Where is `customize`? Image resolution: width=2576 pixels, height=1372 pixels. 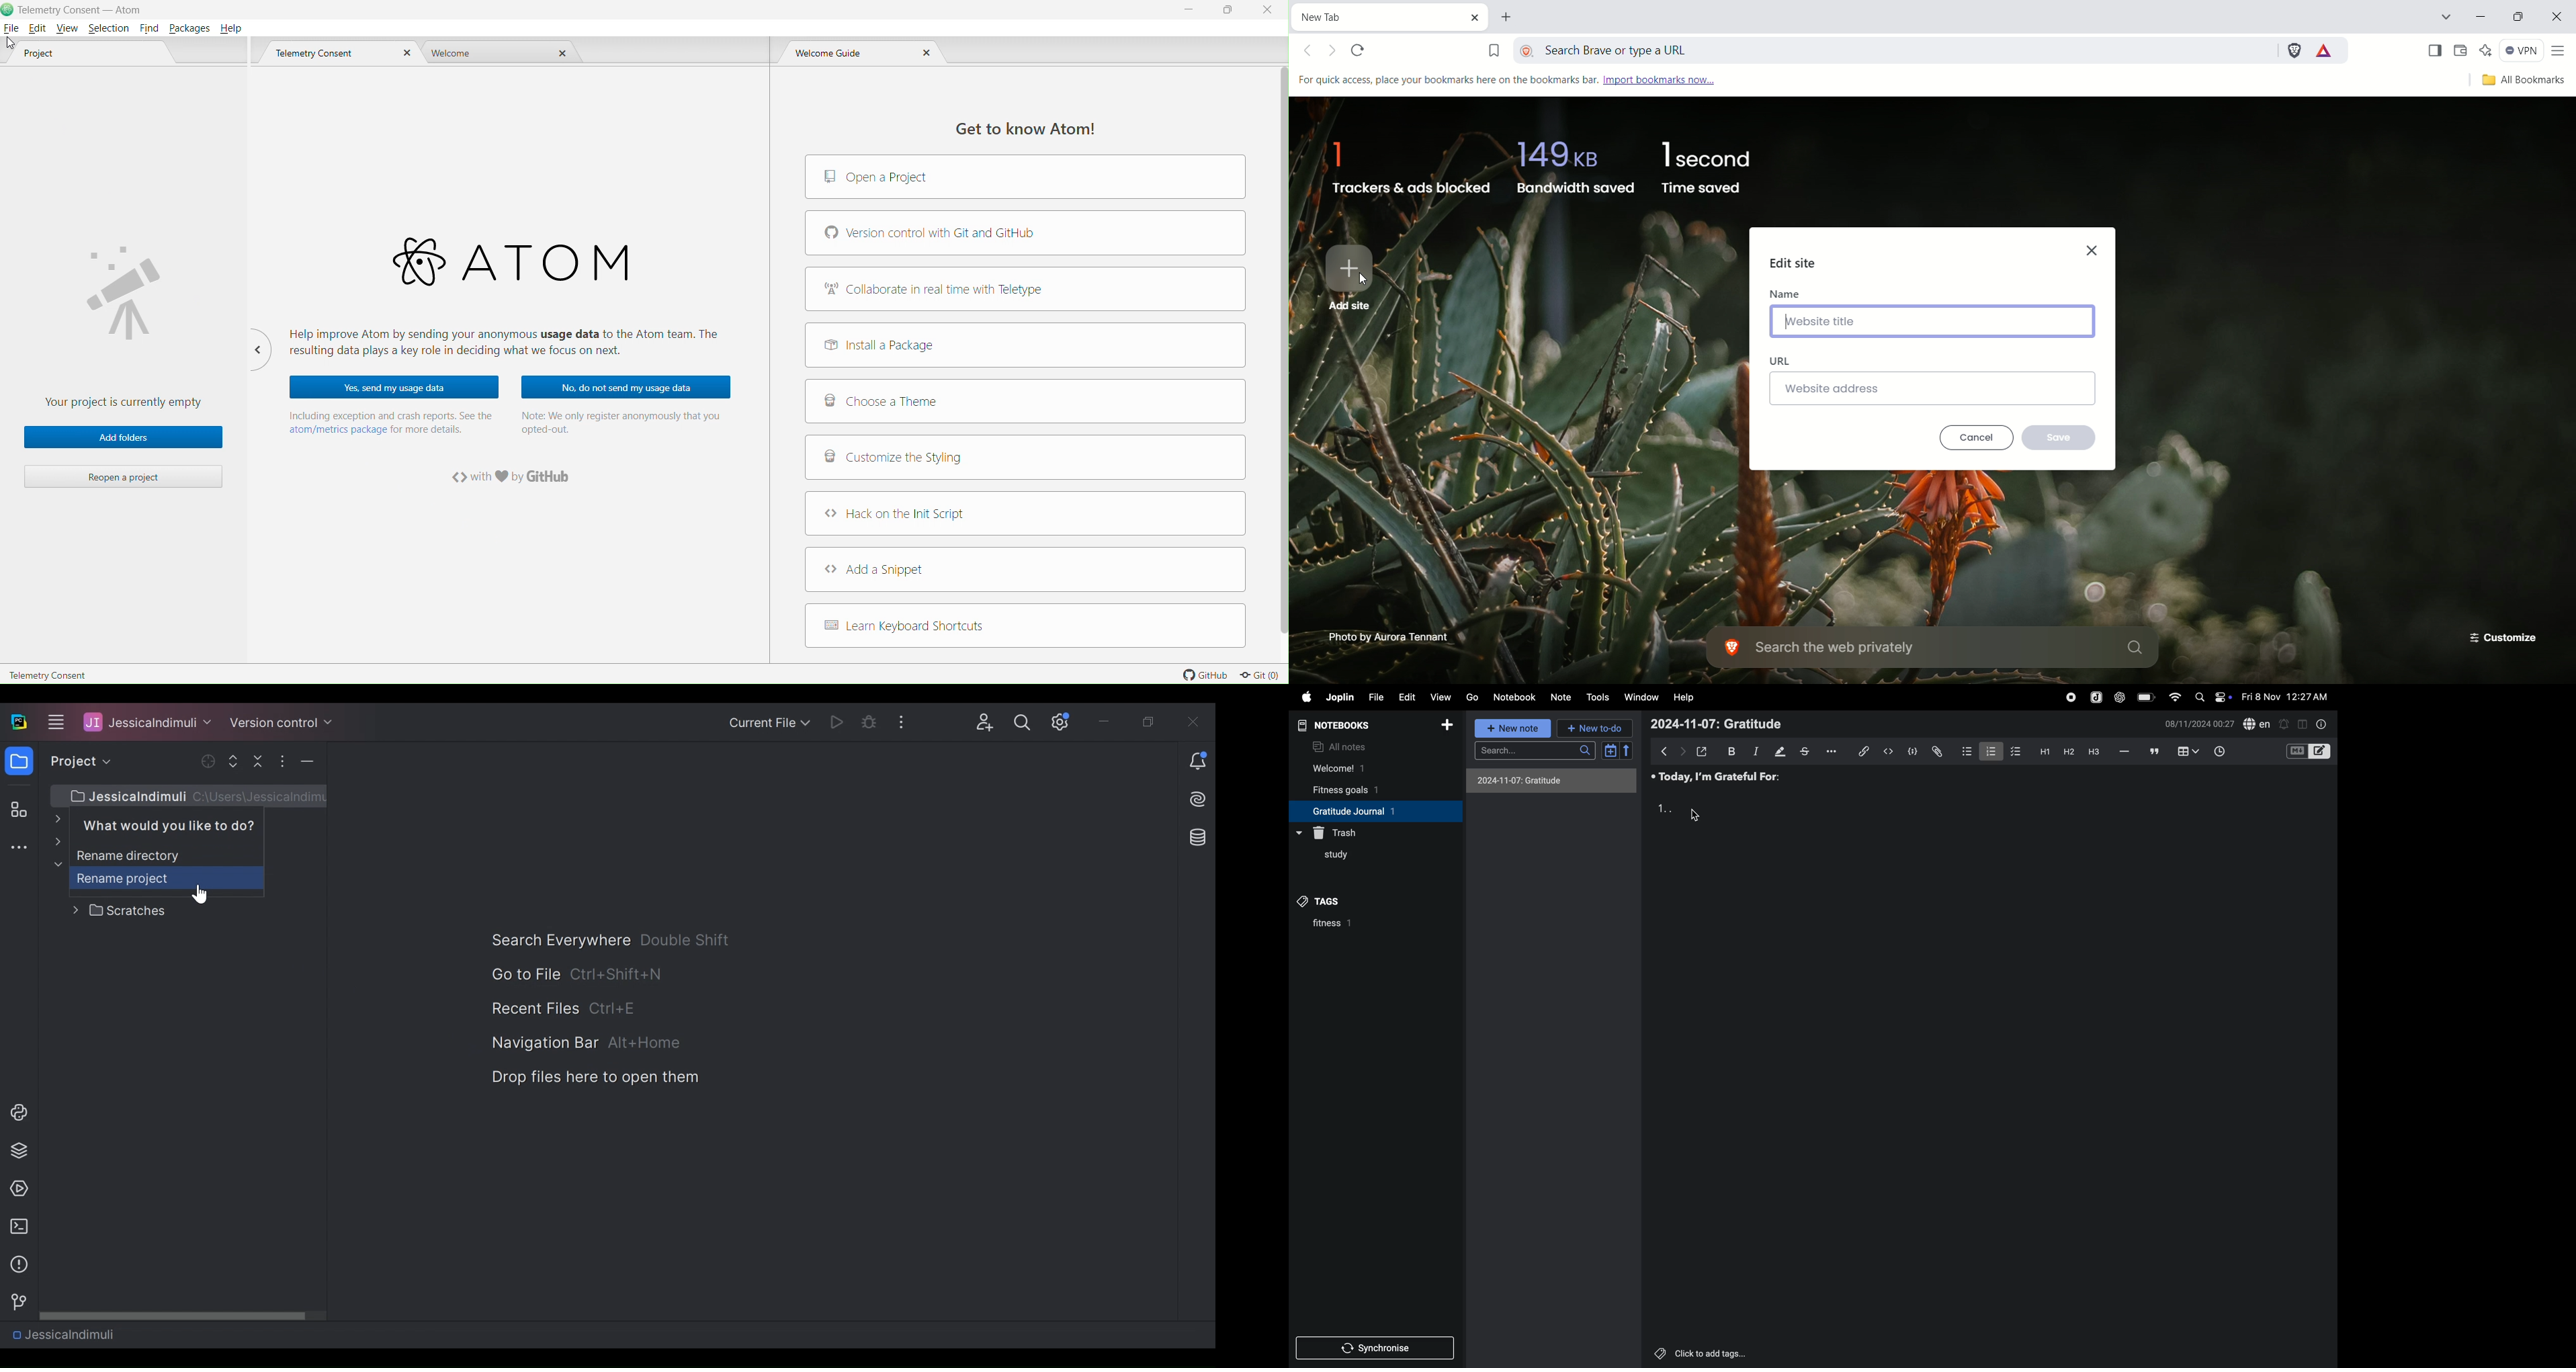 customize is located at coordinates (2499, 636).